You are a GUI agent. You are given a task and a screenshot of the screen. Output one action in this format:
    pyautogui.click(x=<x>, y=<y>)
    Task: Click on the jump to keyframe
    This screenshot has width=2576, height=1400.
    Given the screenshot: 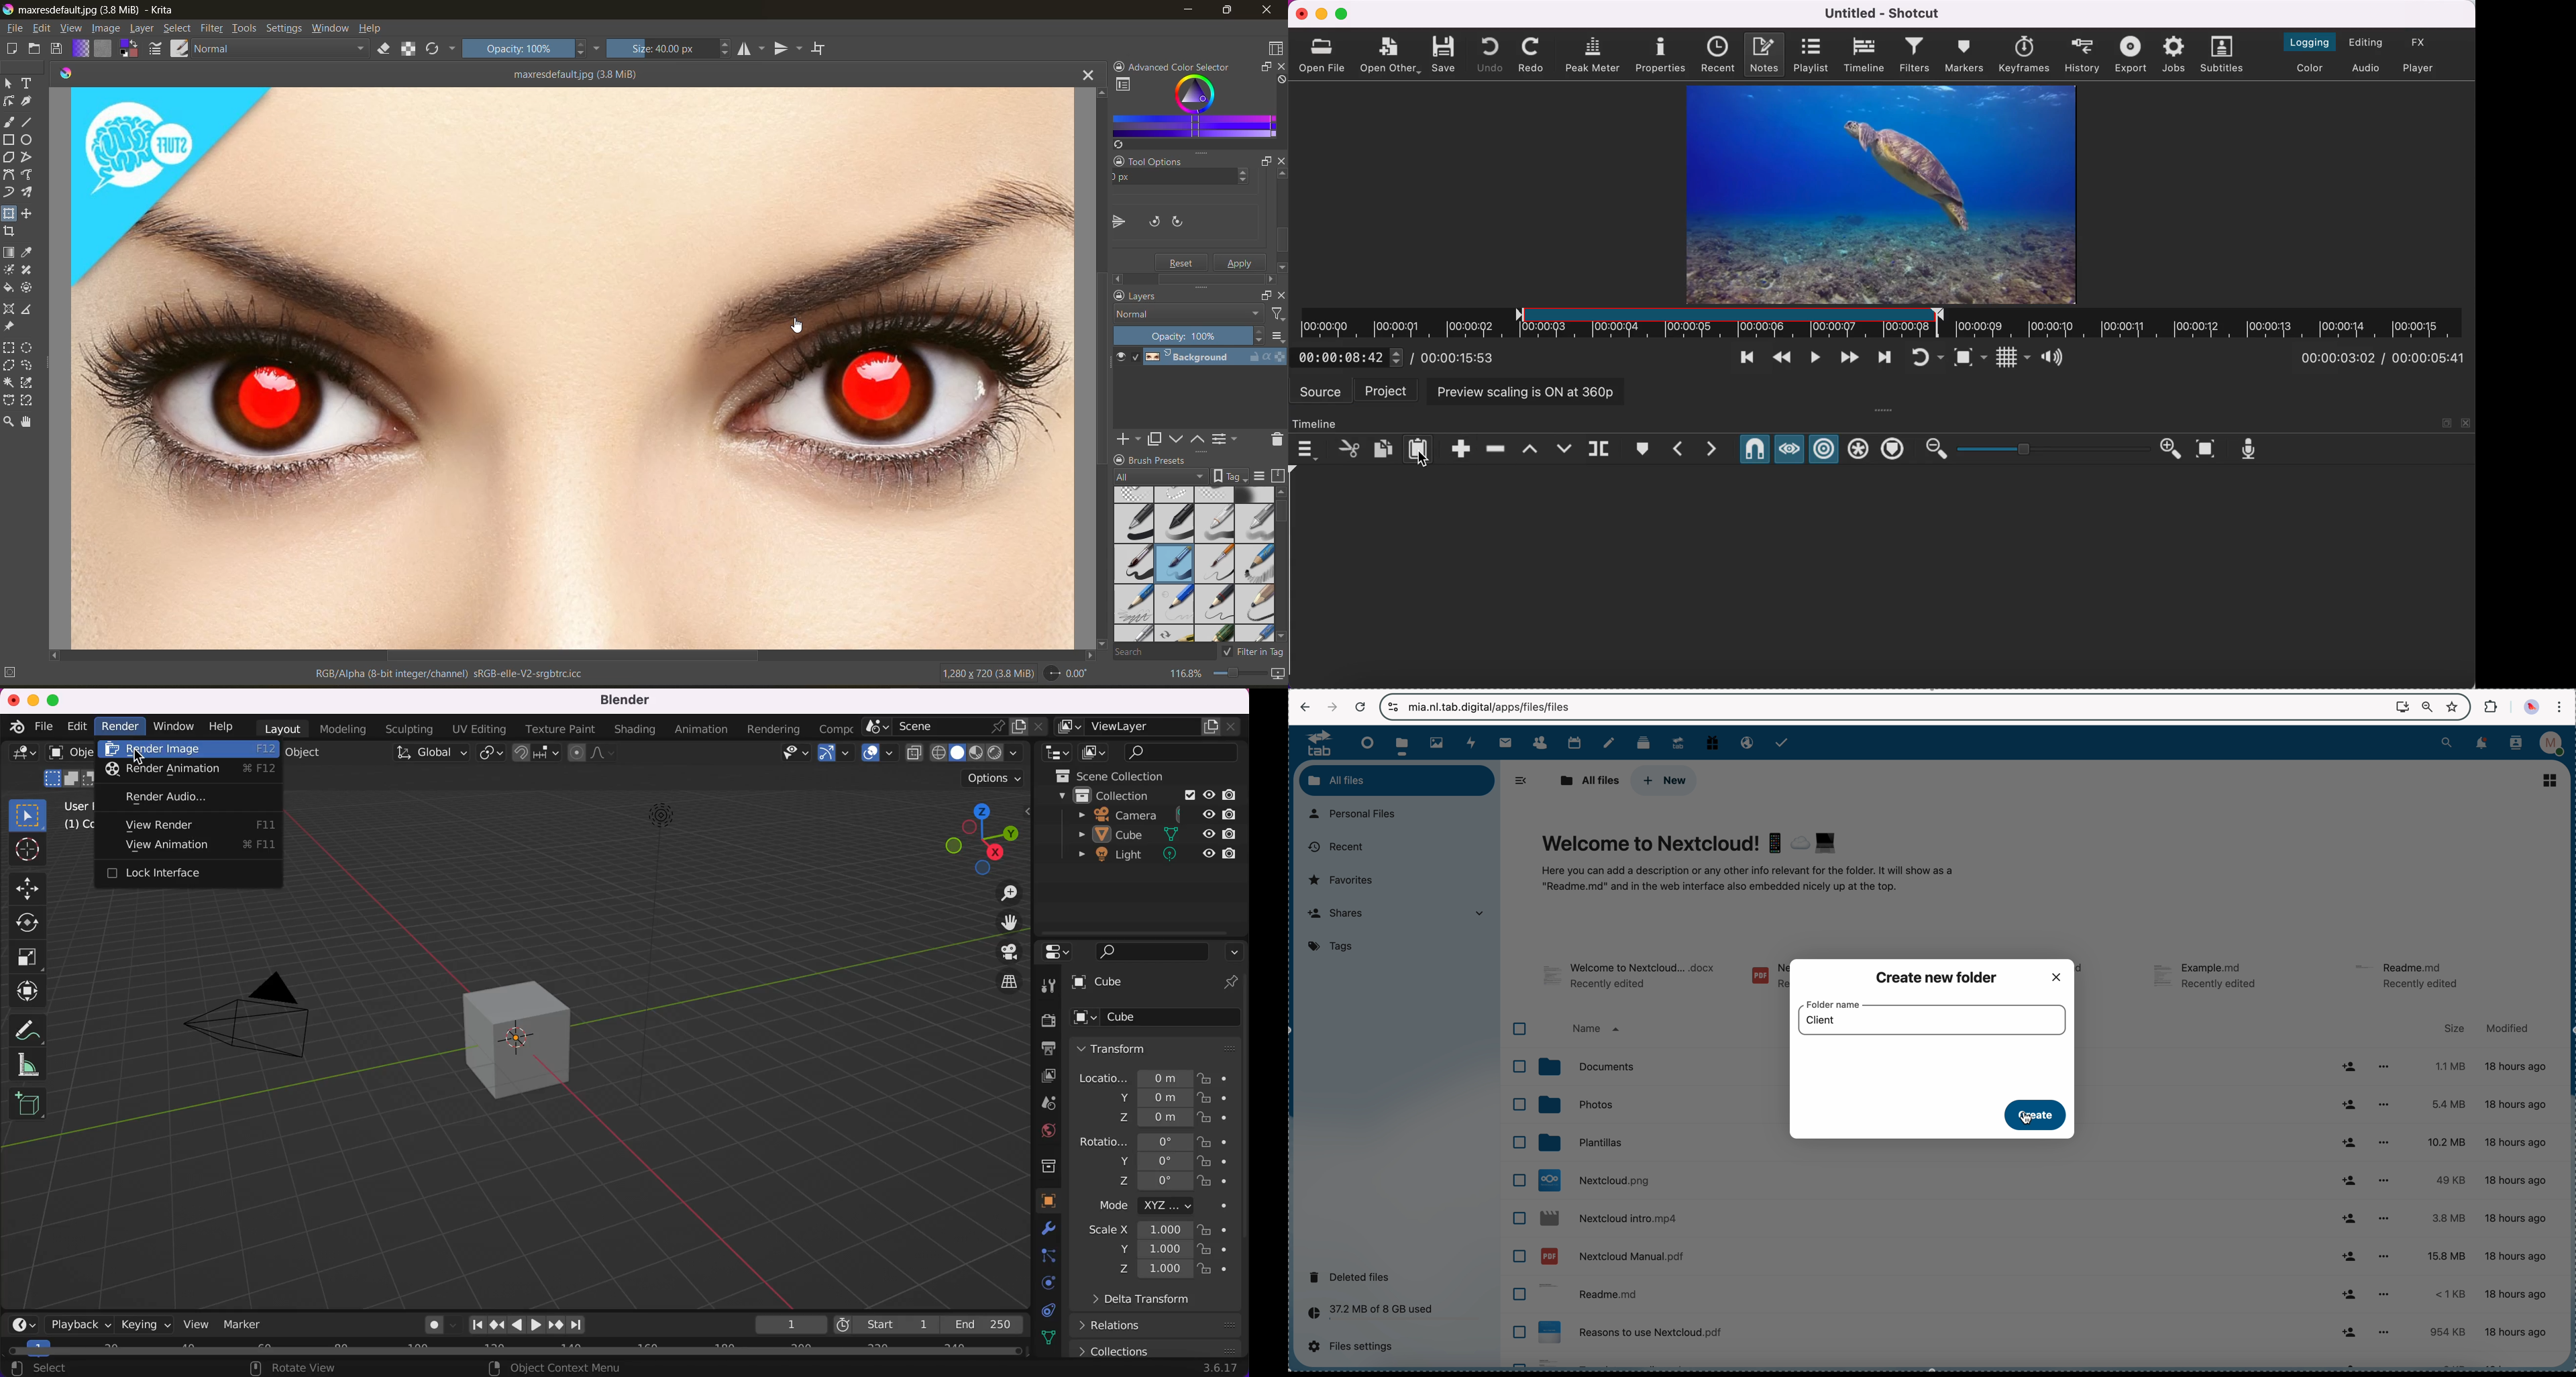 What is the action you would take?
    pyautogui.click(x=557, y=1326)
    